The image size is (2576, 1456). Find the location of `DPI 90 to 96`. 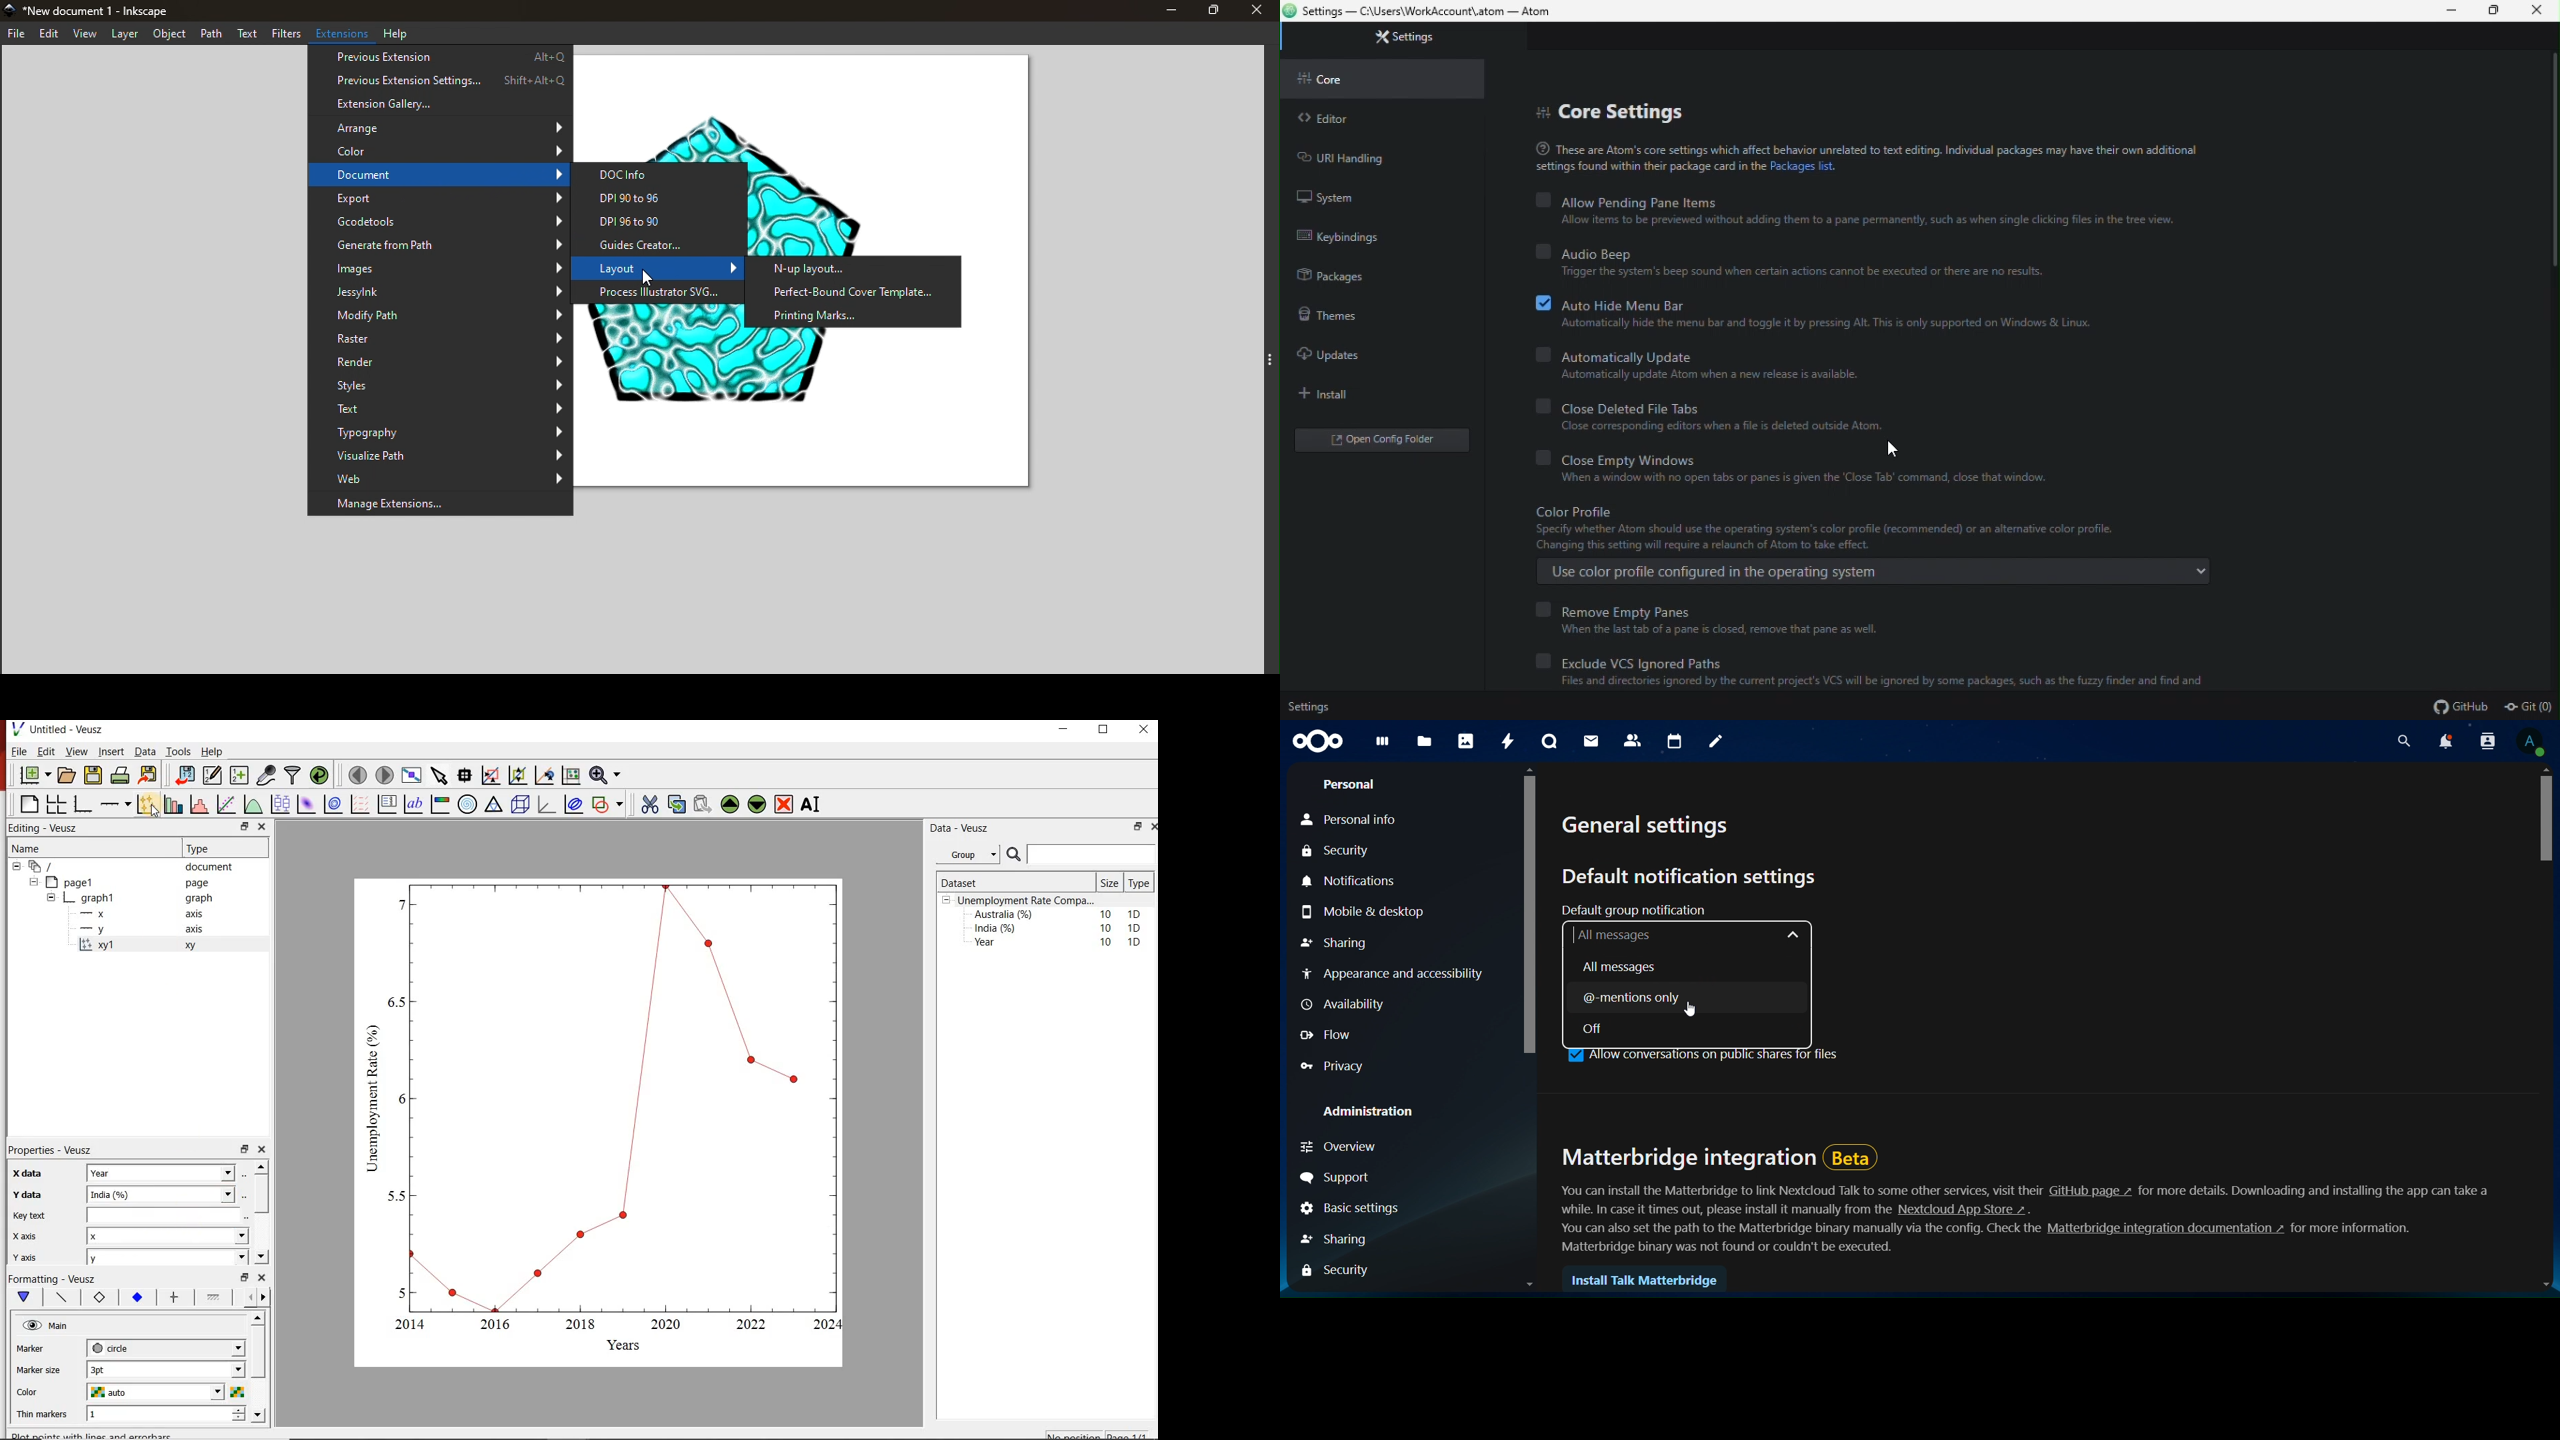

DPI 90 to 96 is located at coordinates (665, 201).